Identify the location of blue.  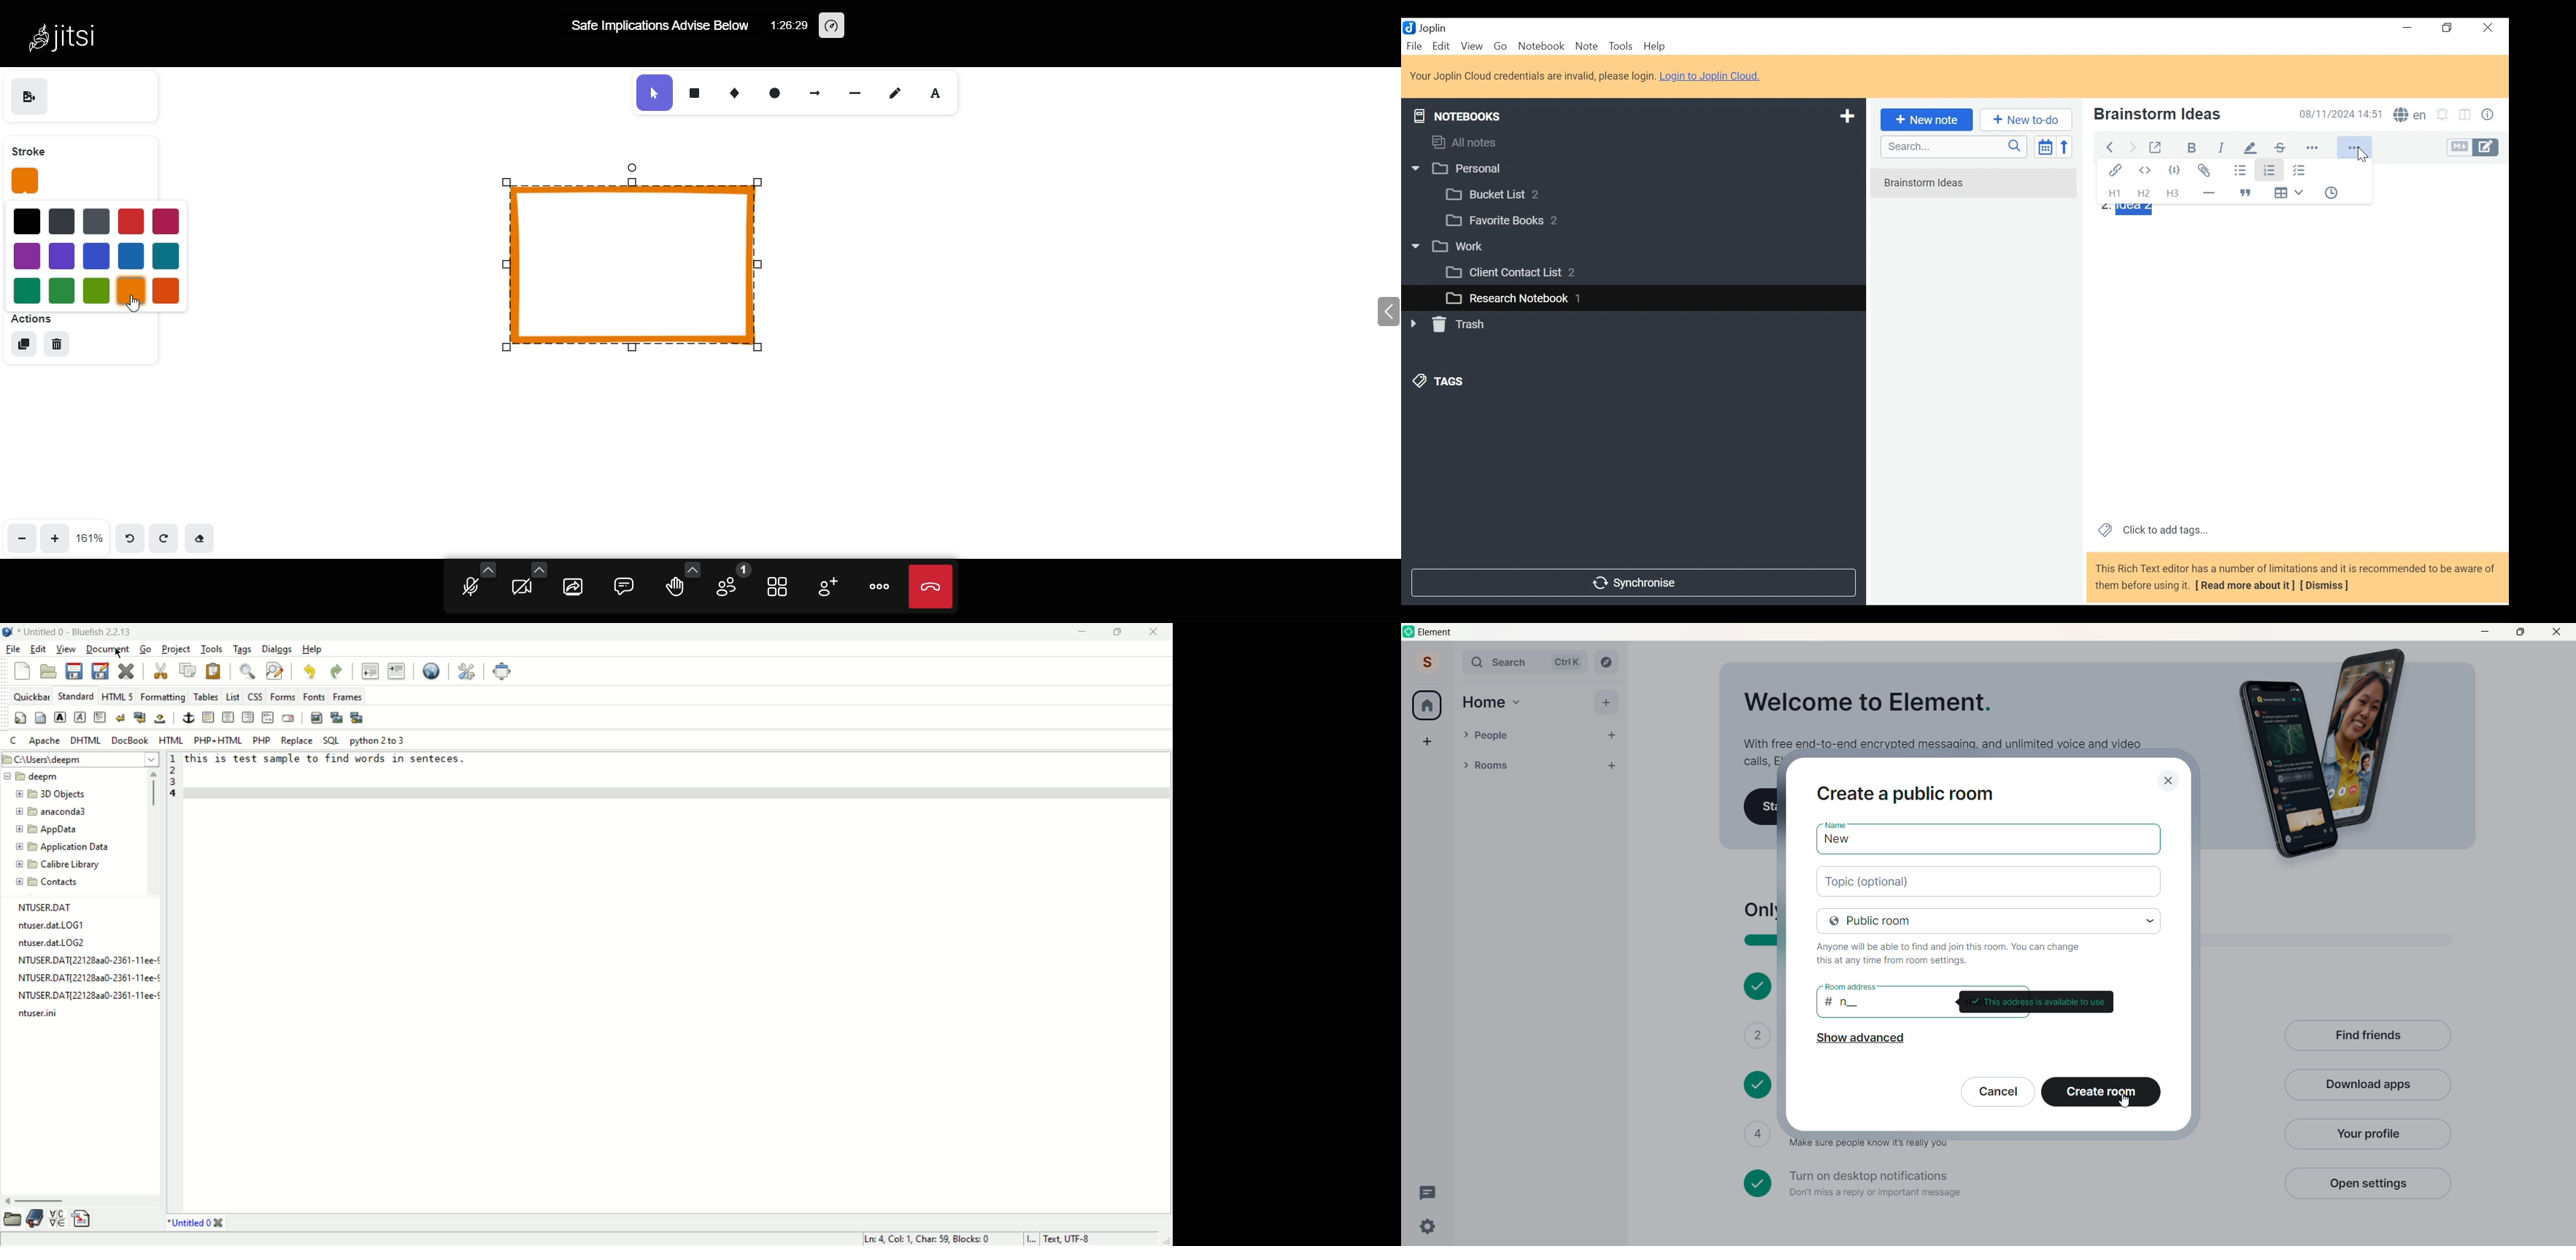
(64, 222).